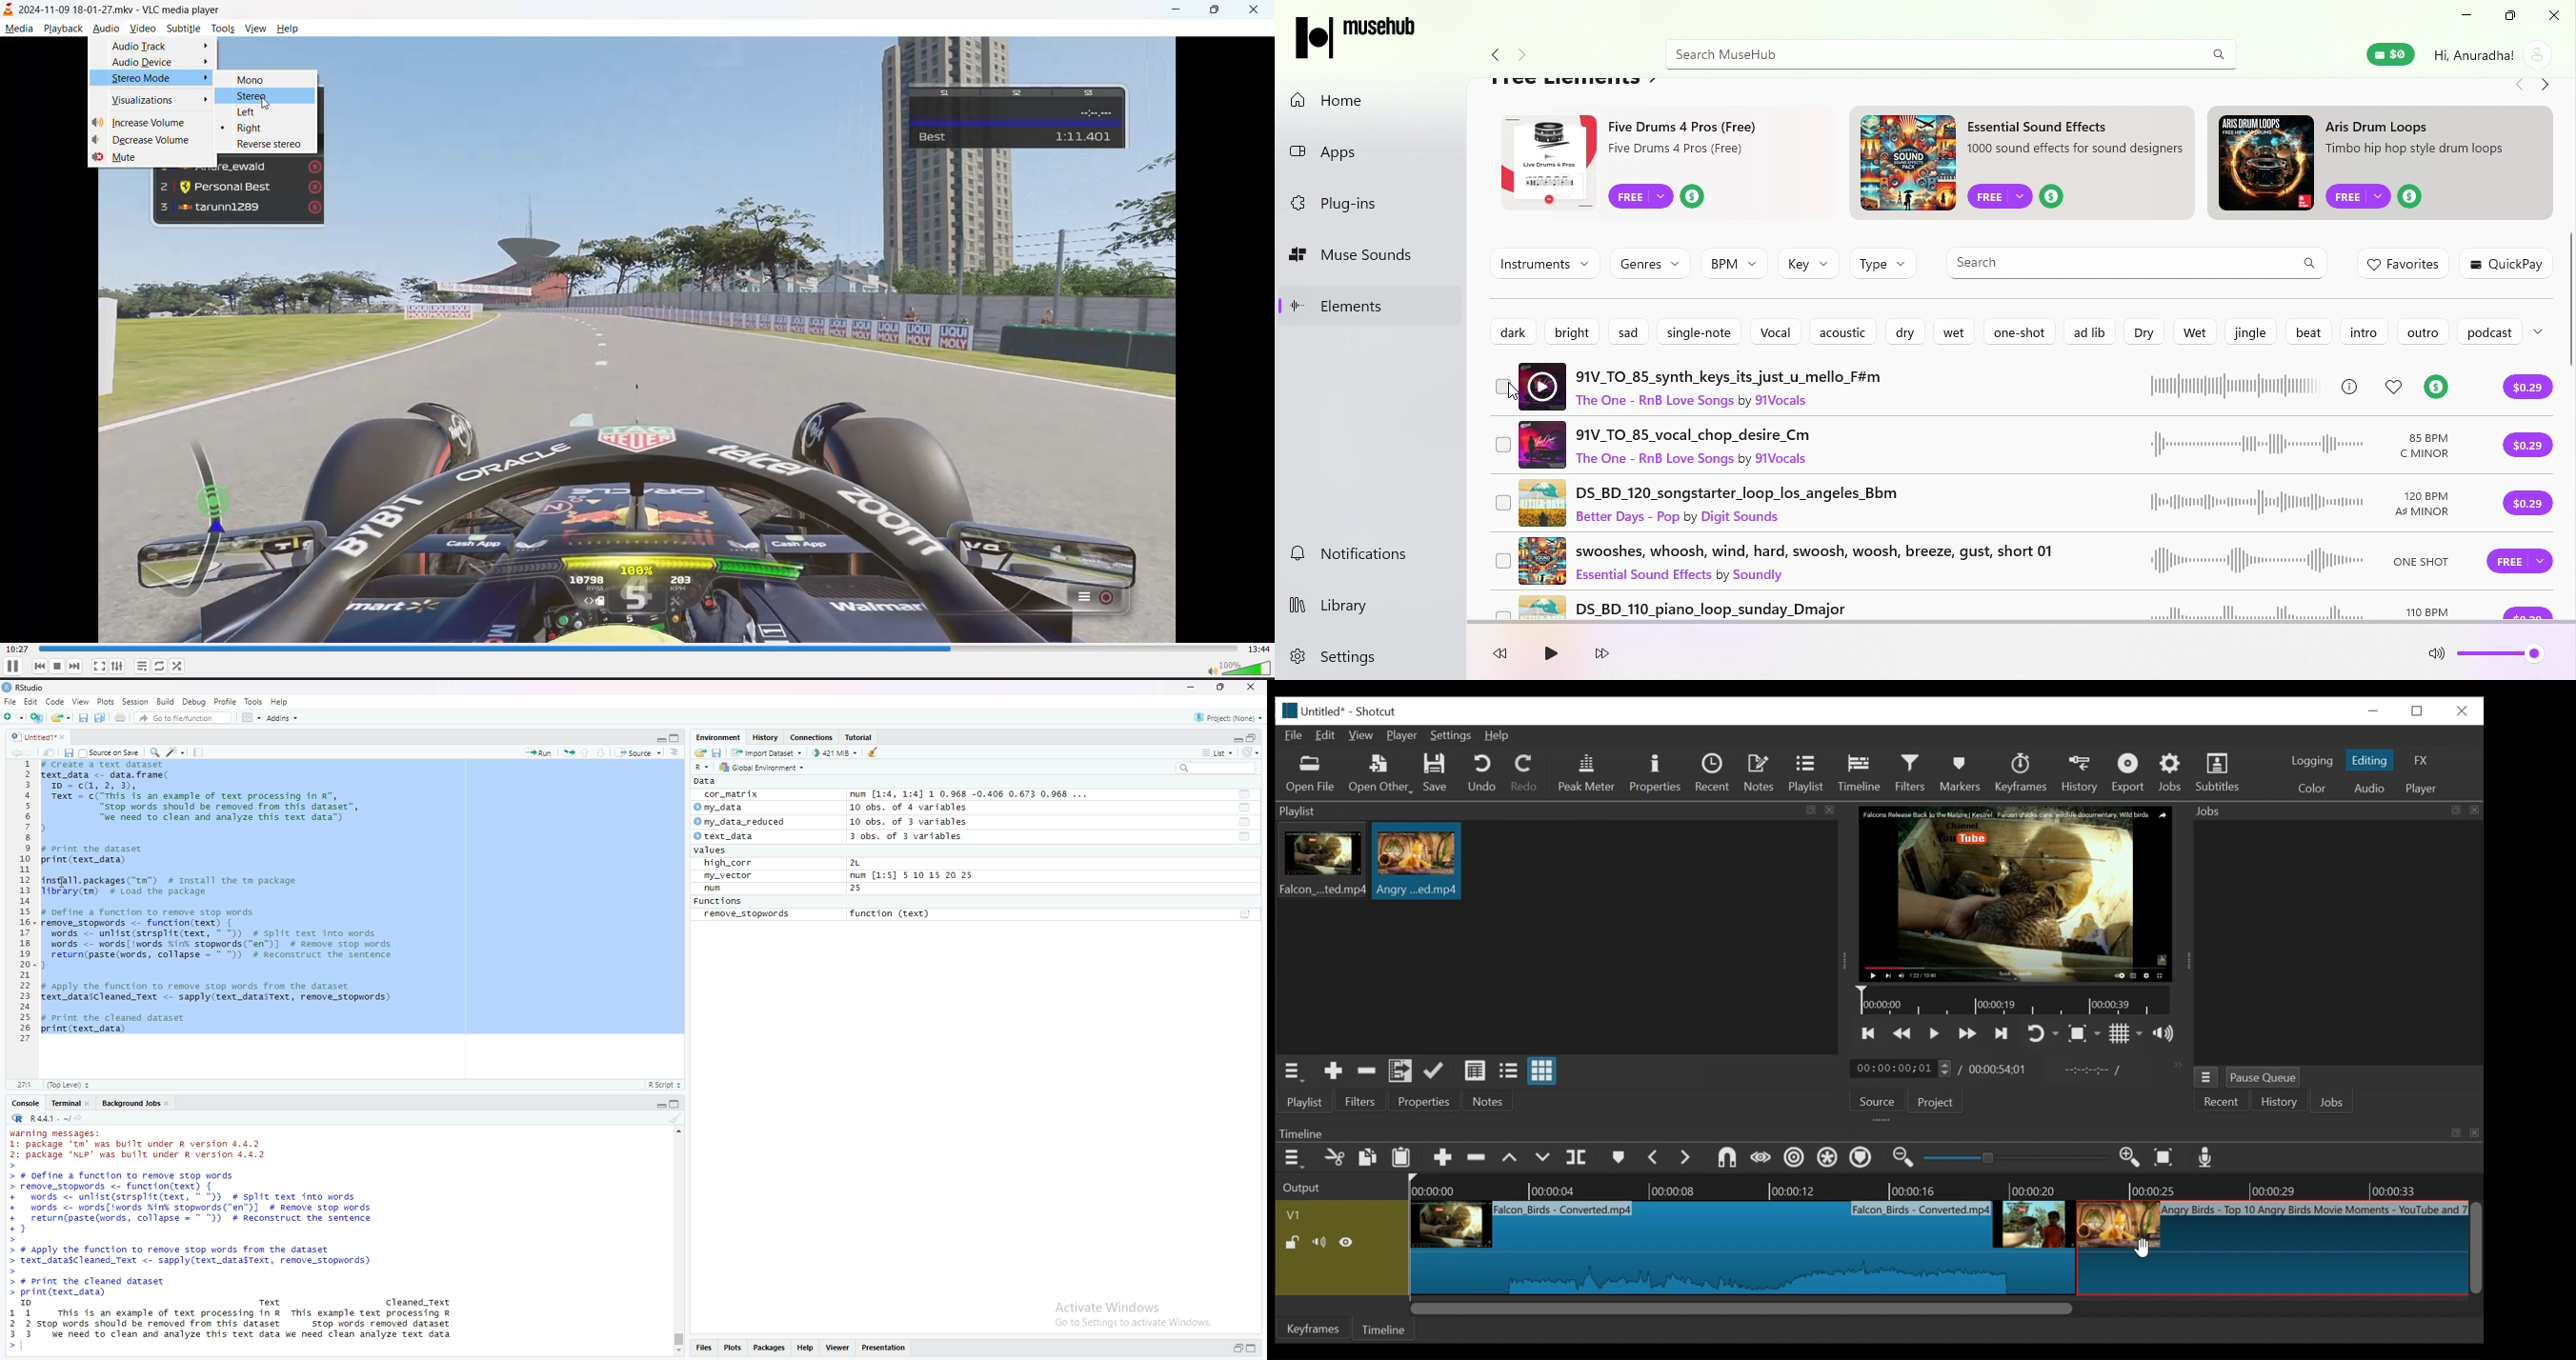  I want to click on 3 obs. of 2 variables, so click(908, 836).